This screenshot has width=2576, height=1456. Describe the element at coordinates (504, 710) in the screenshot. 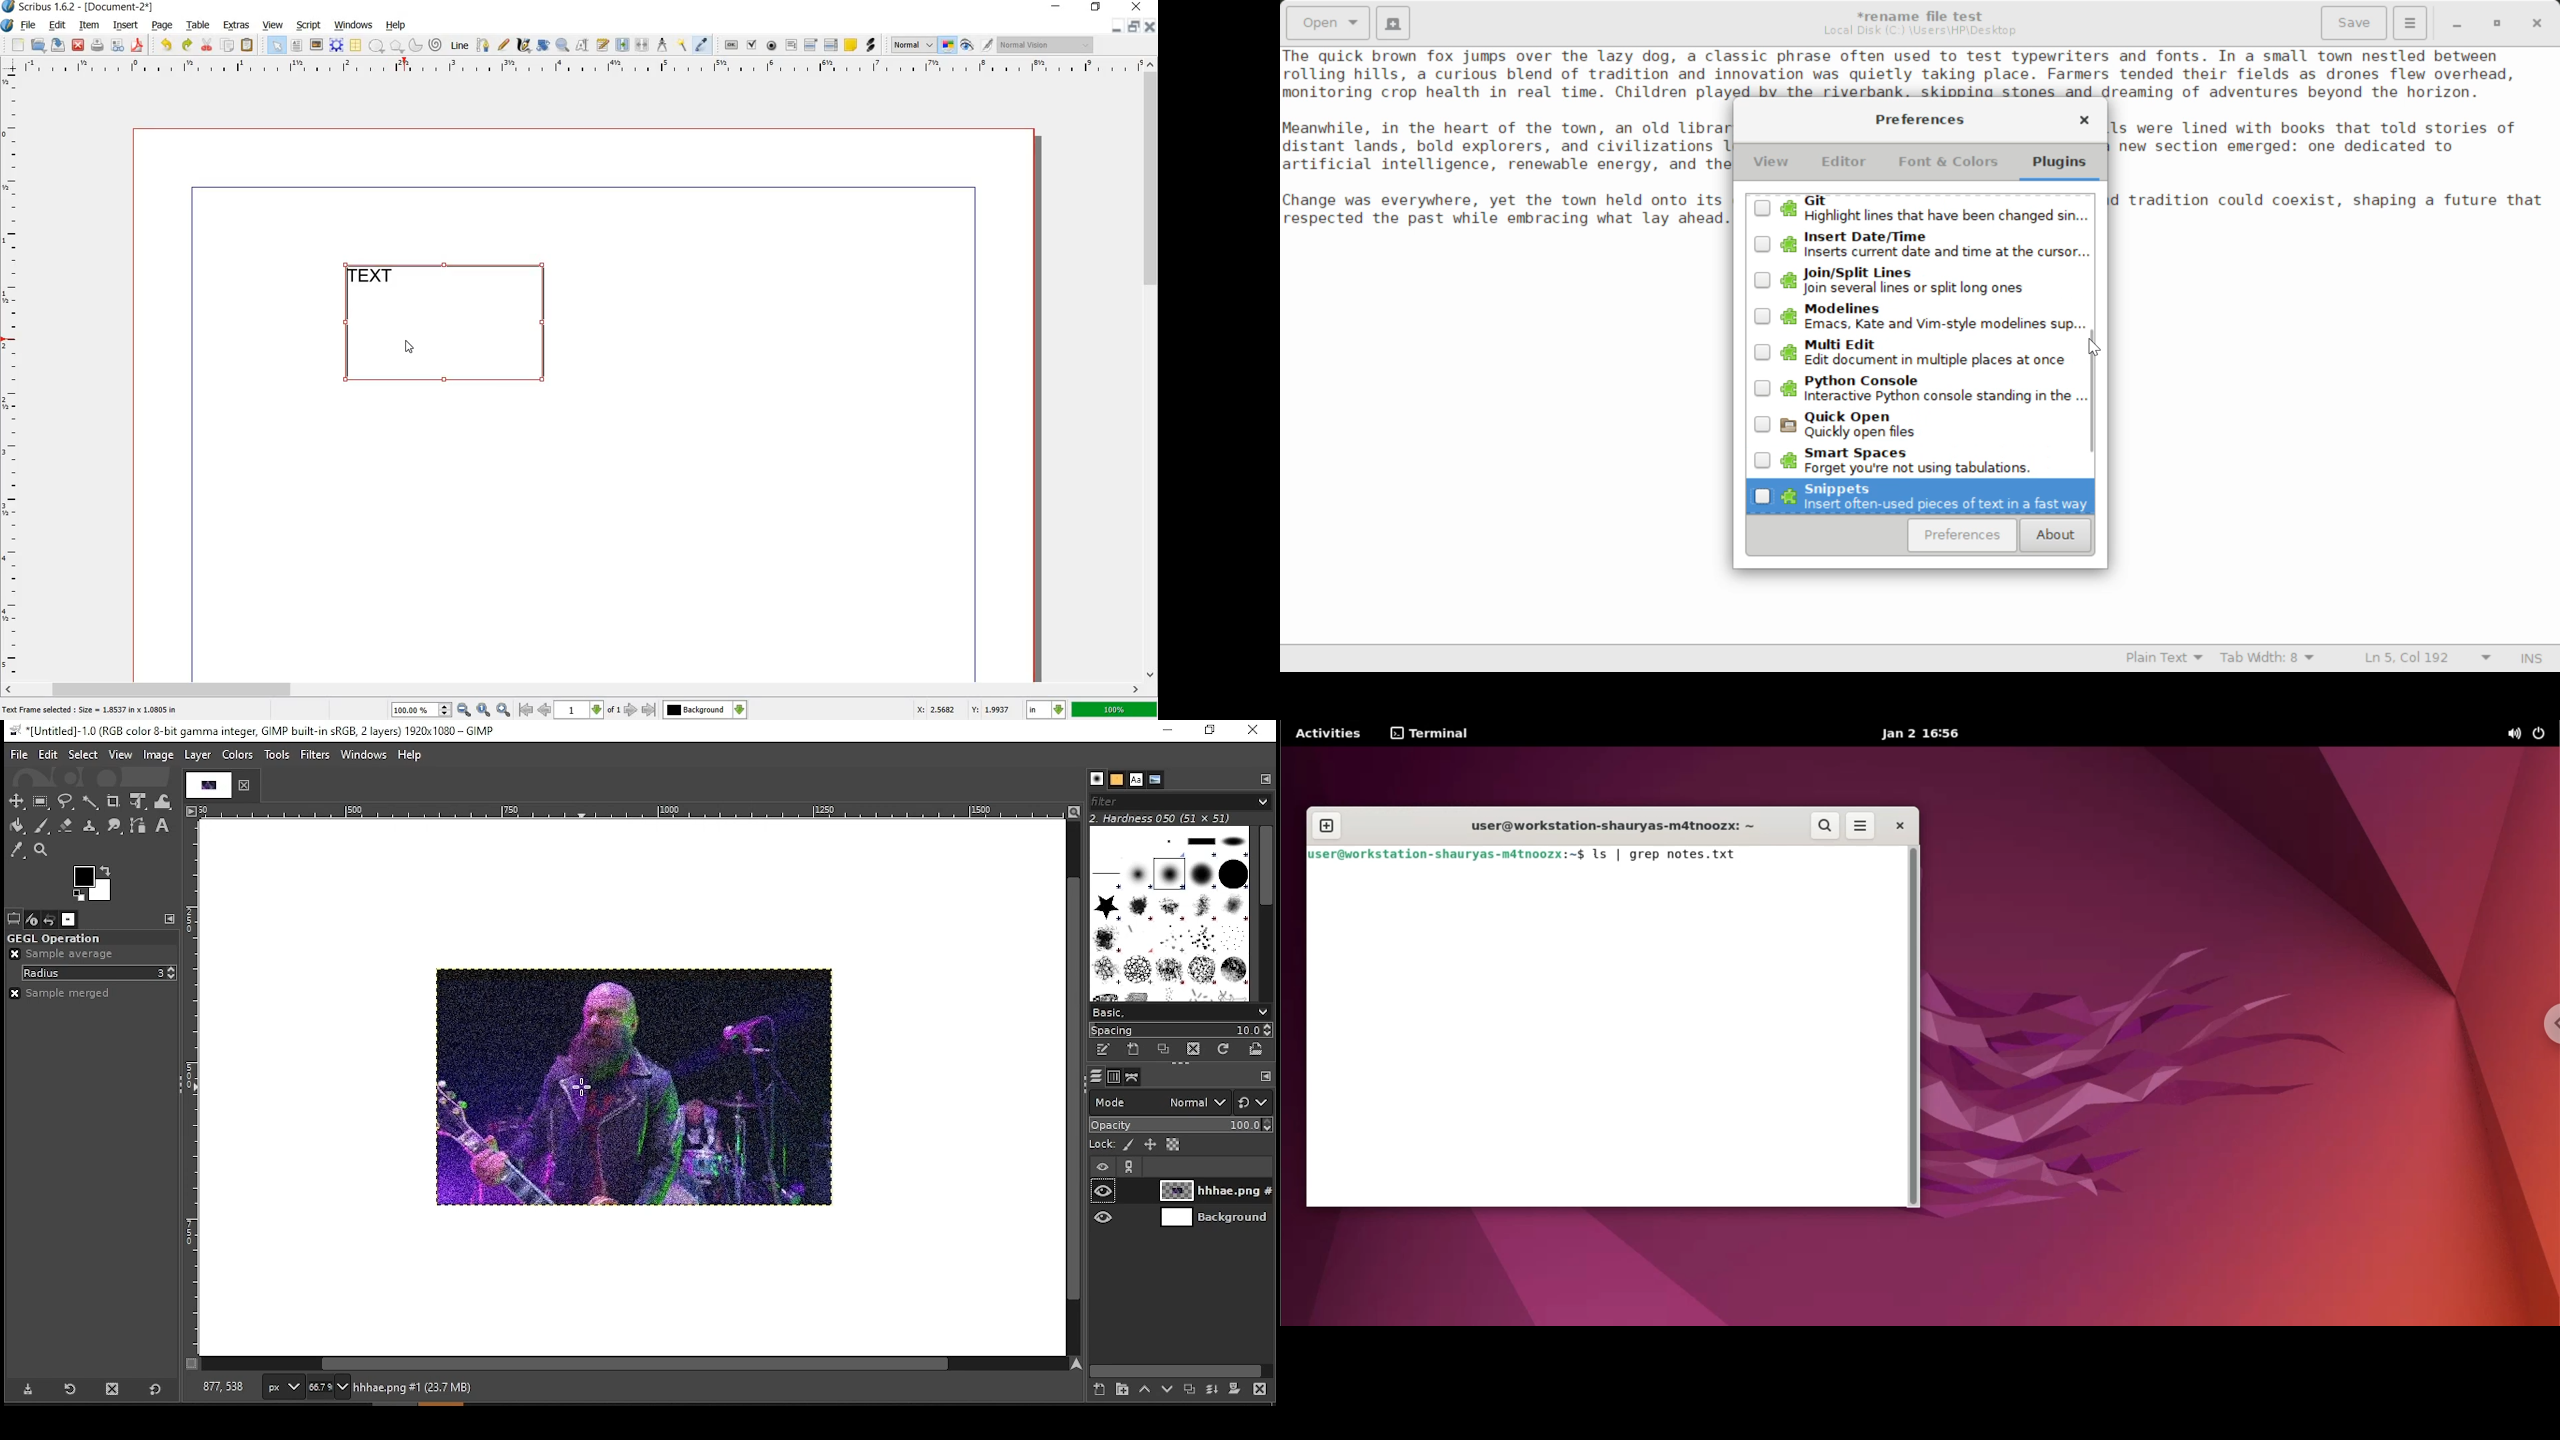

I see `zoom in` at that location.